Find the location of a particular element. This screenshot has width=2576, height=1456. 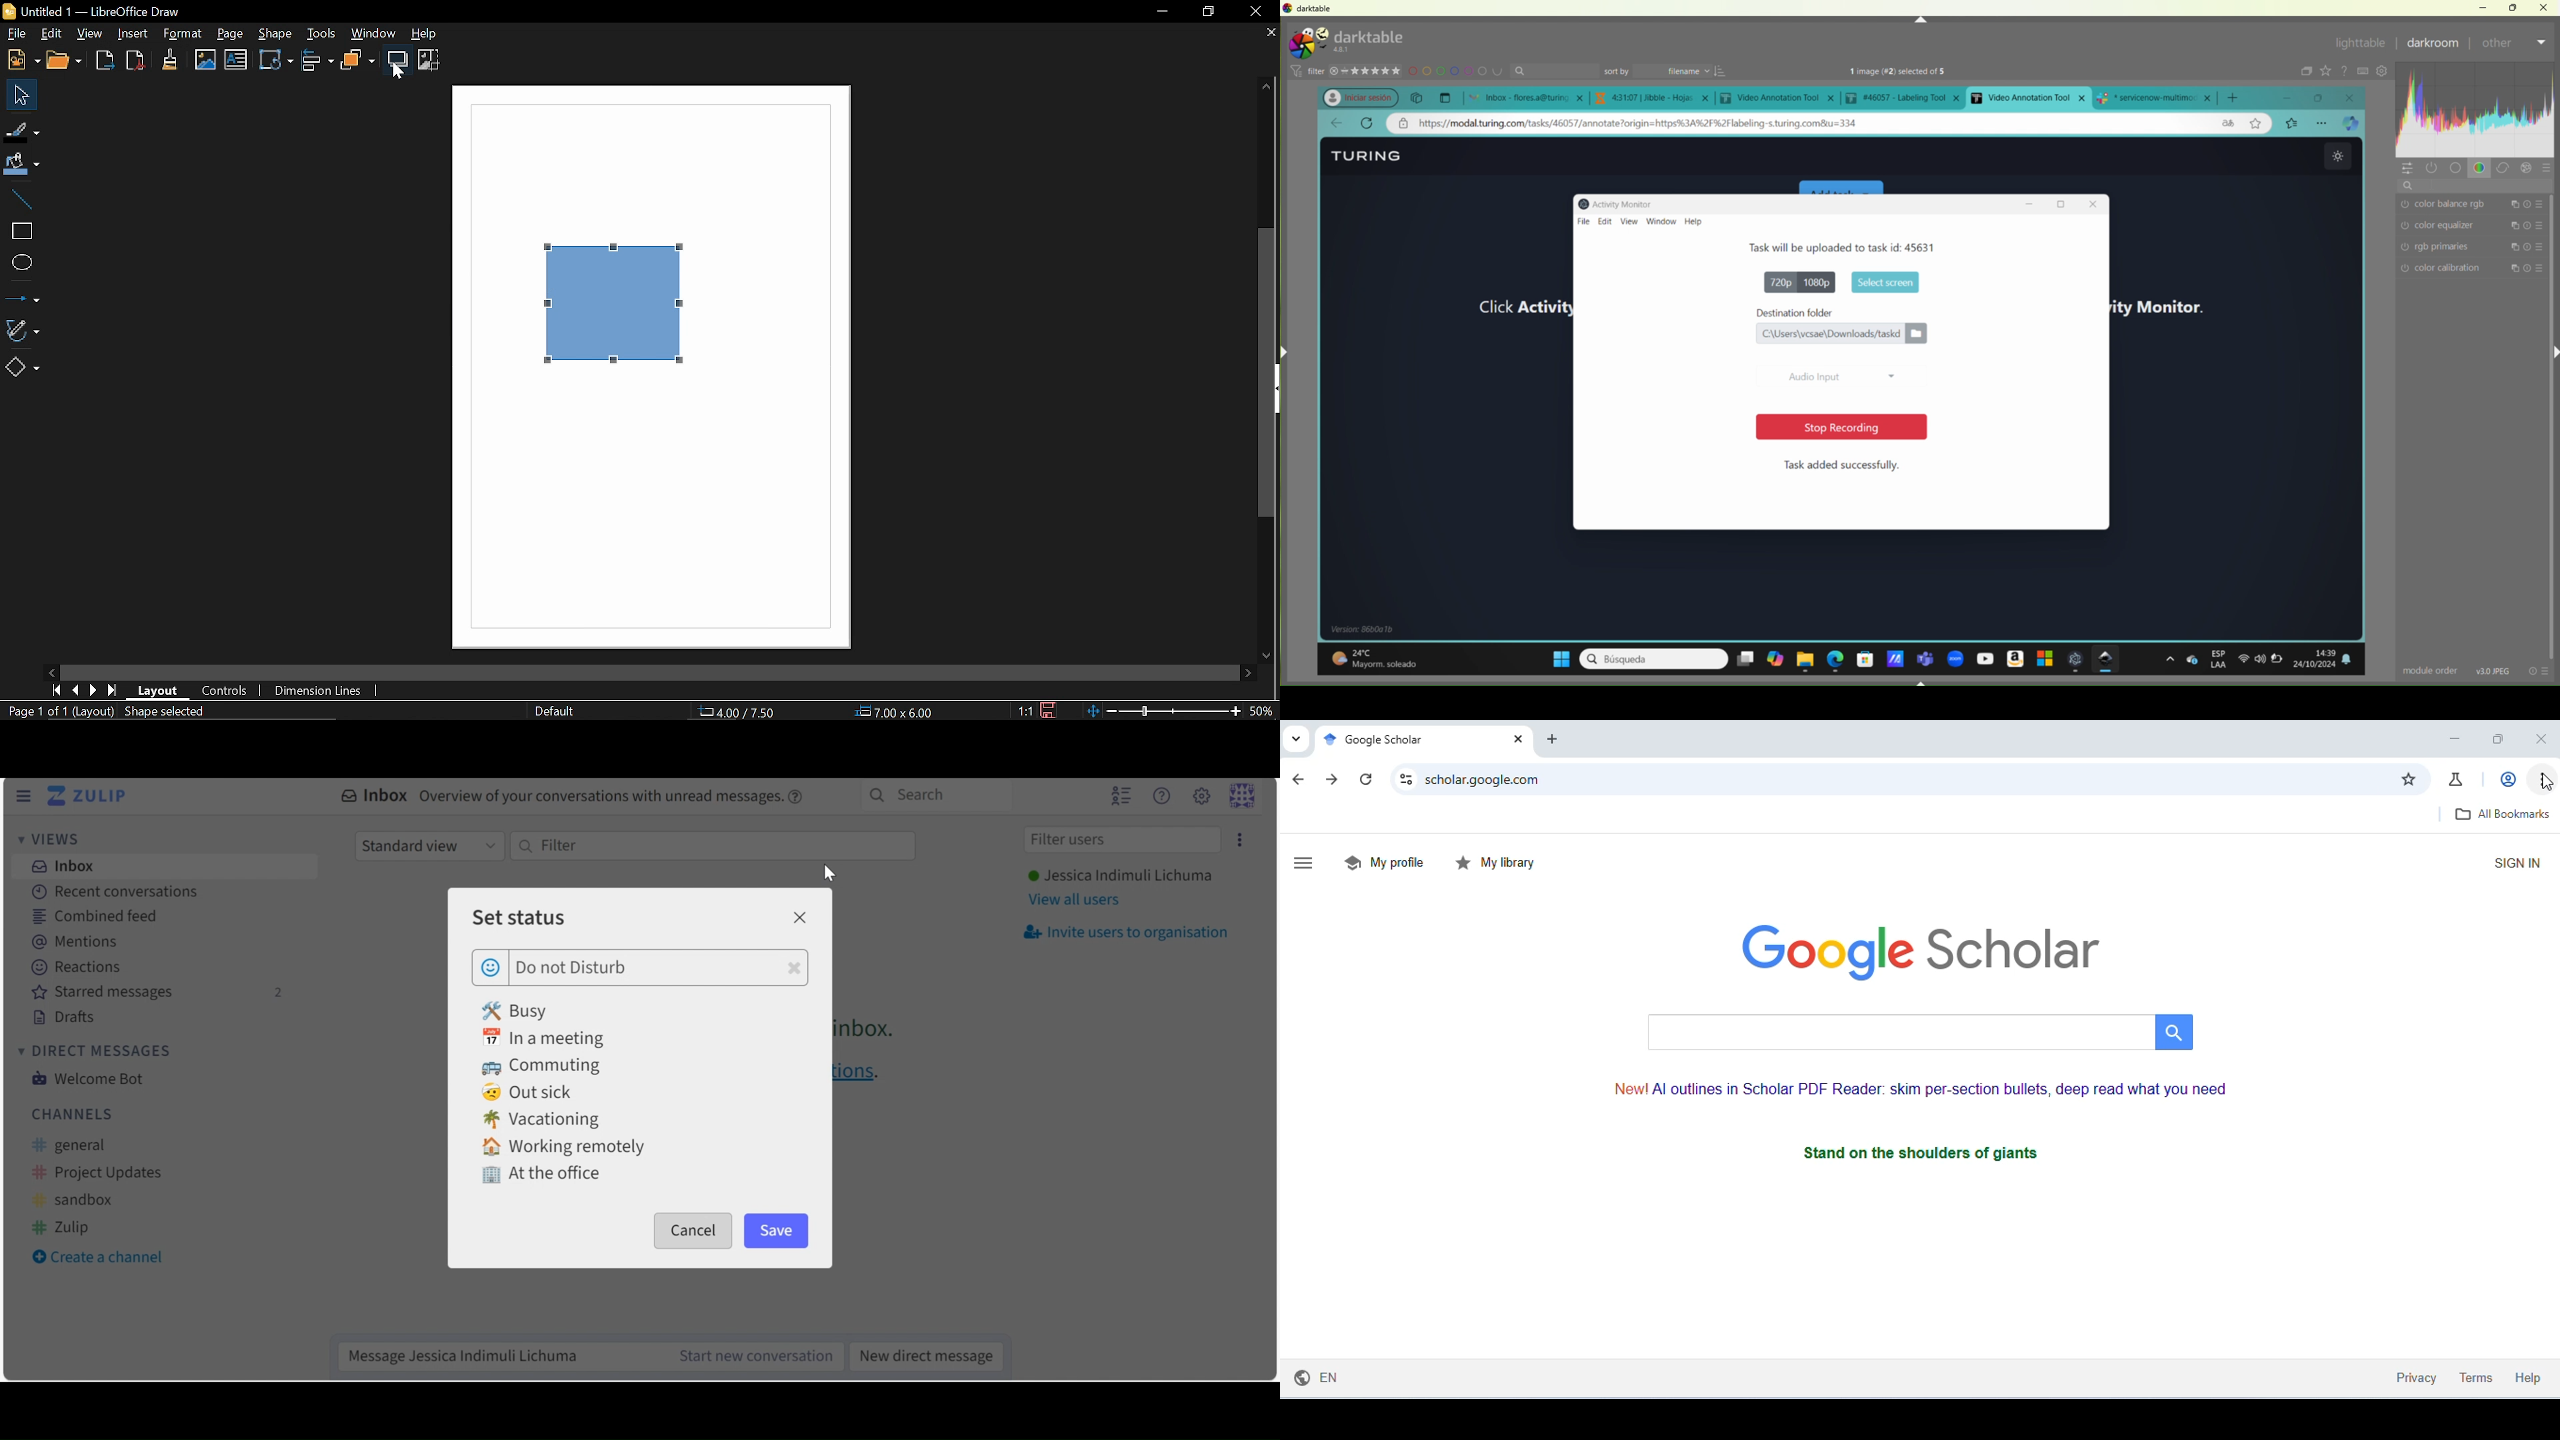

Basic shapes is located at coordinates (24, 367).